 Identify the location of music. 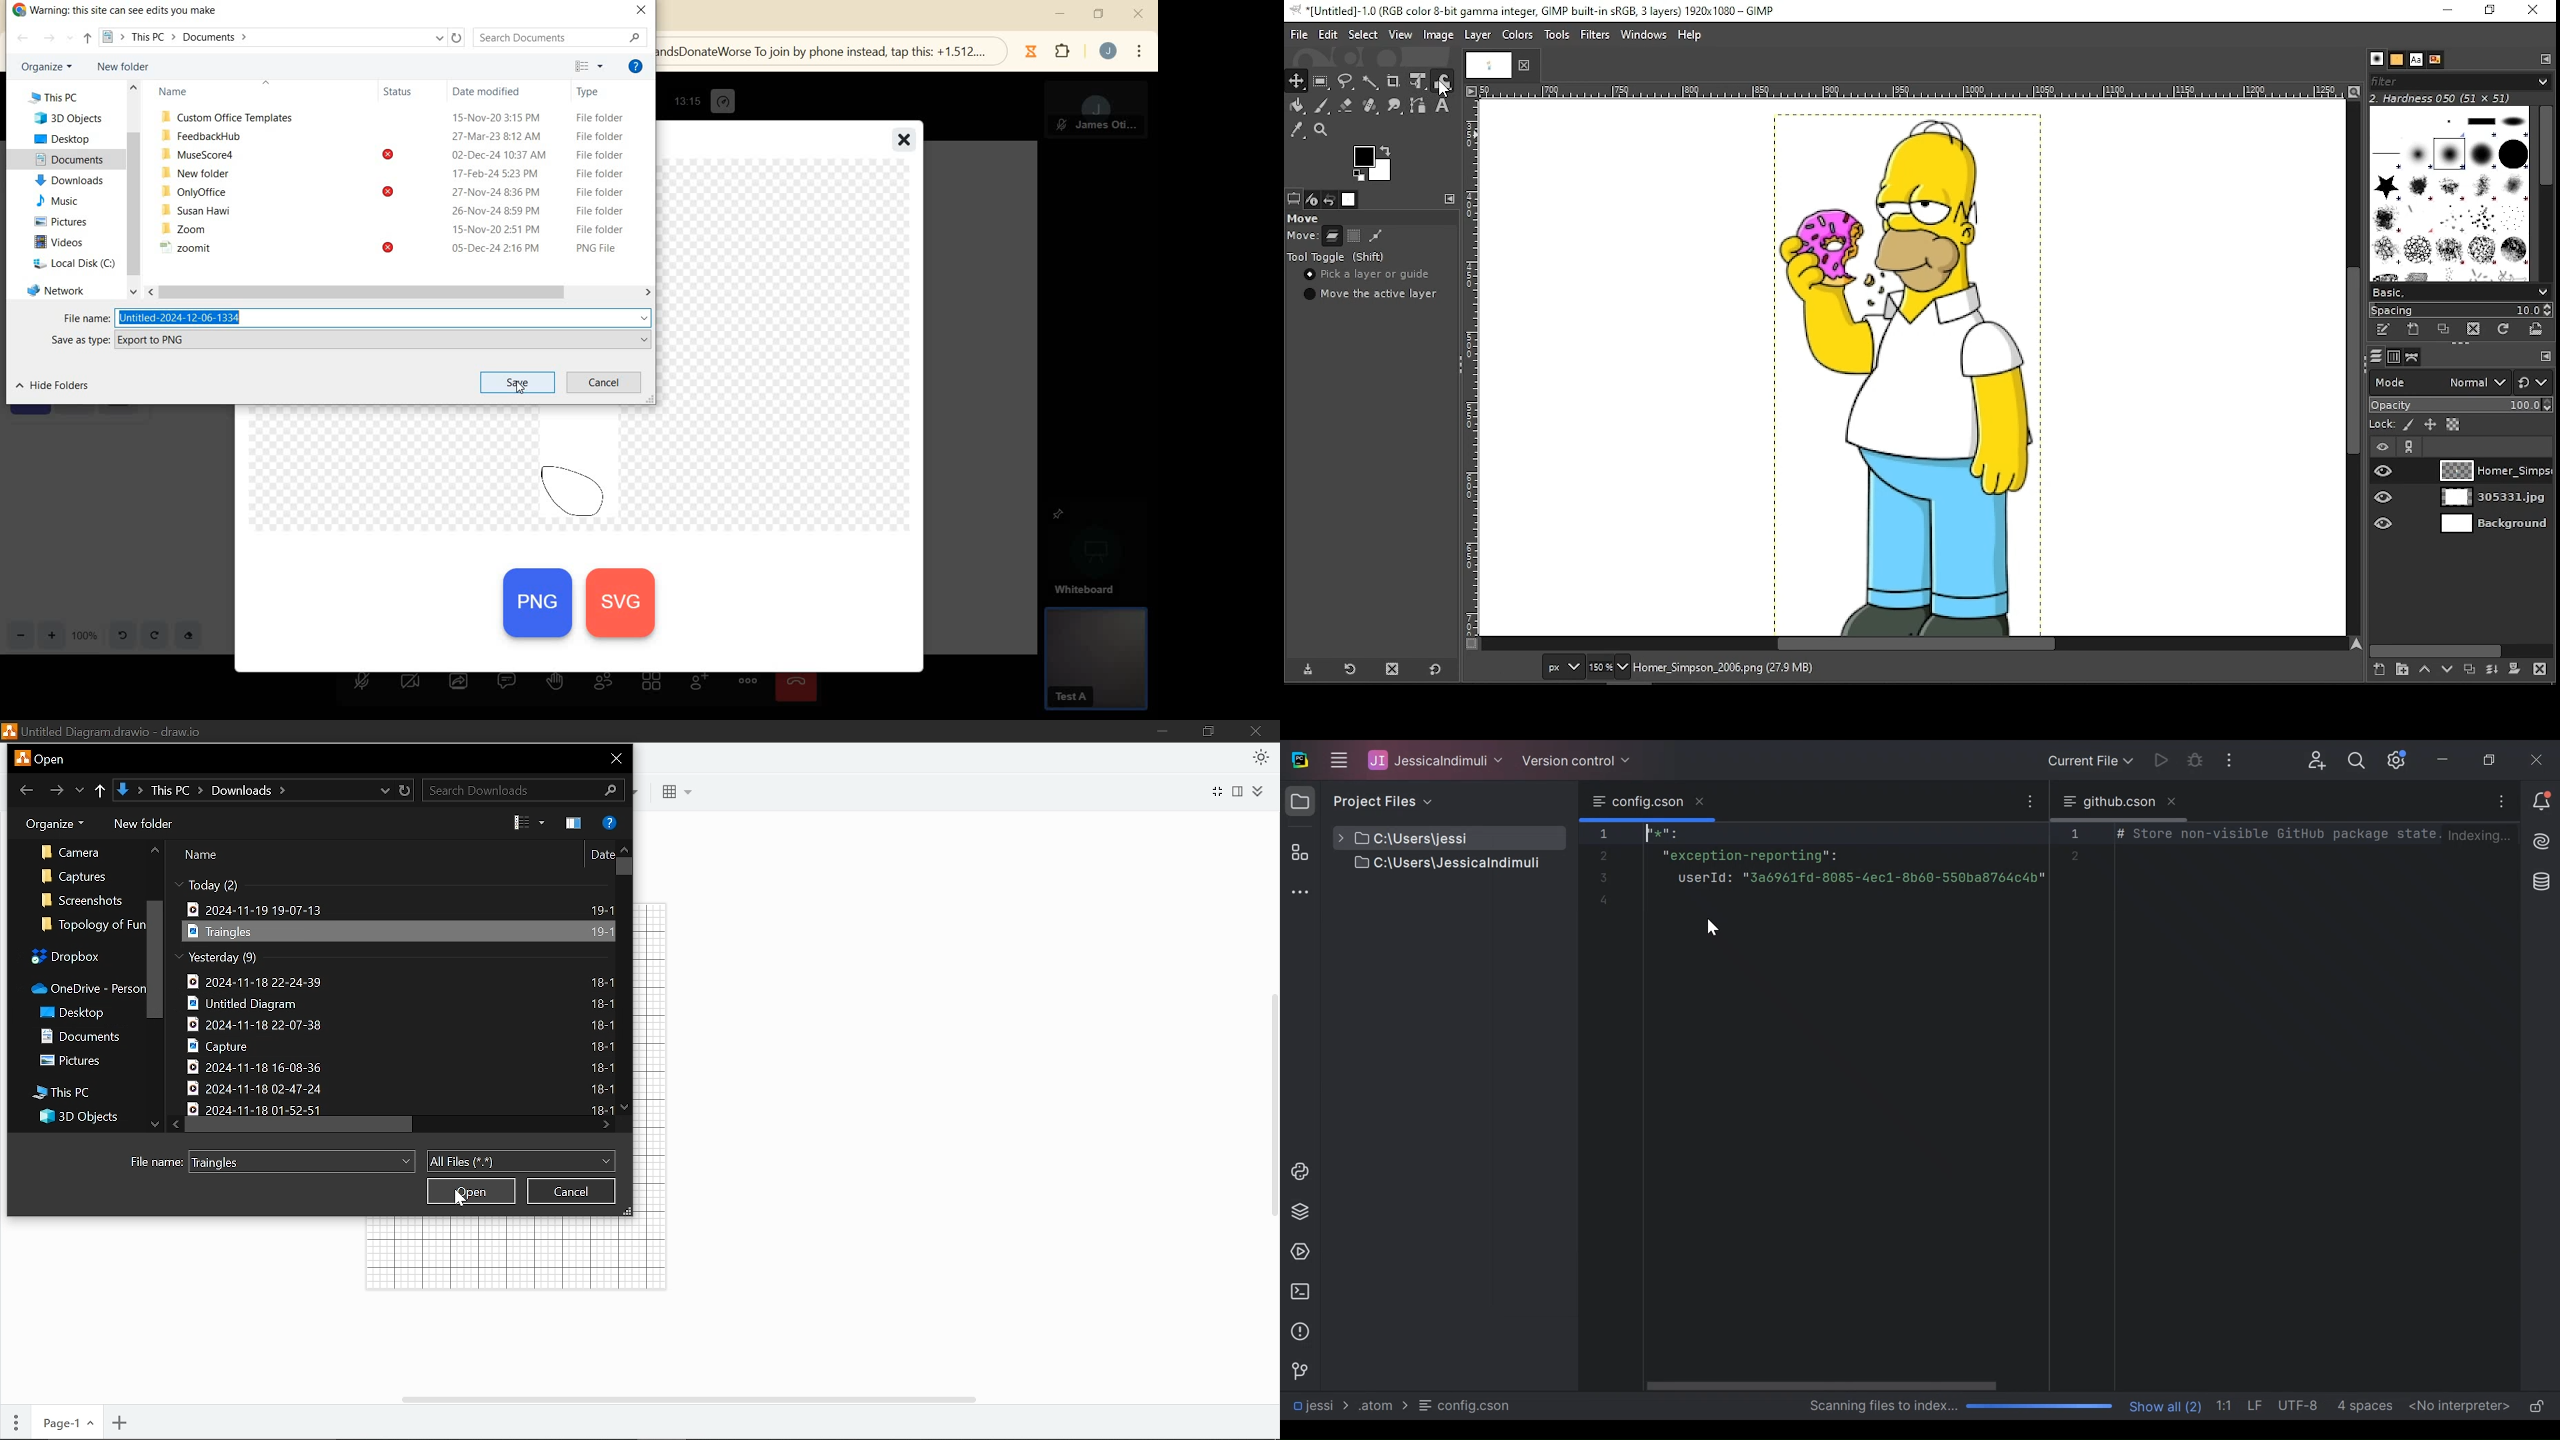
(57, 201).